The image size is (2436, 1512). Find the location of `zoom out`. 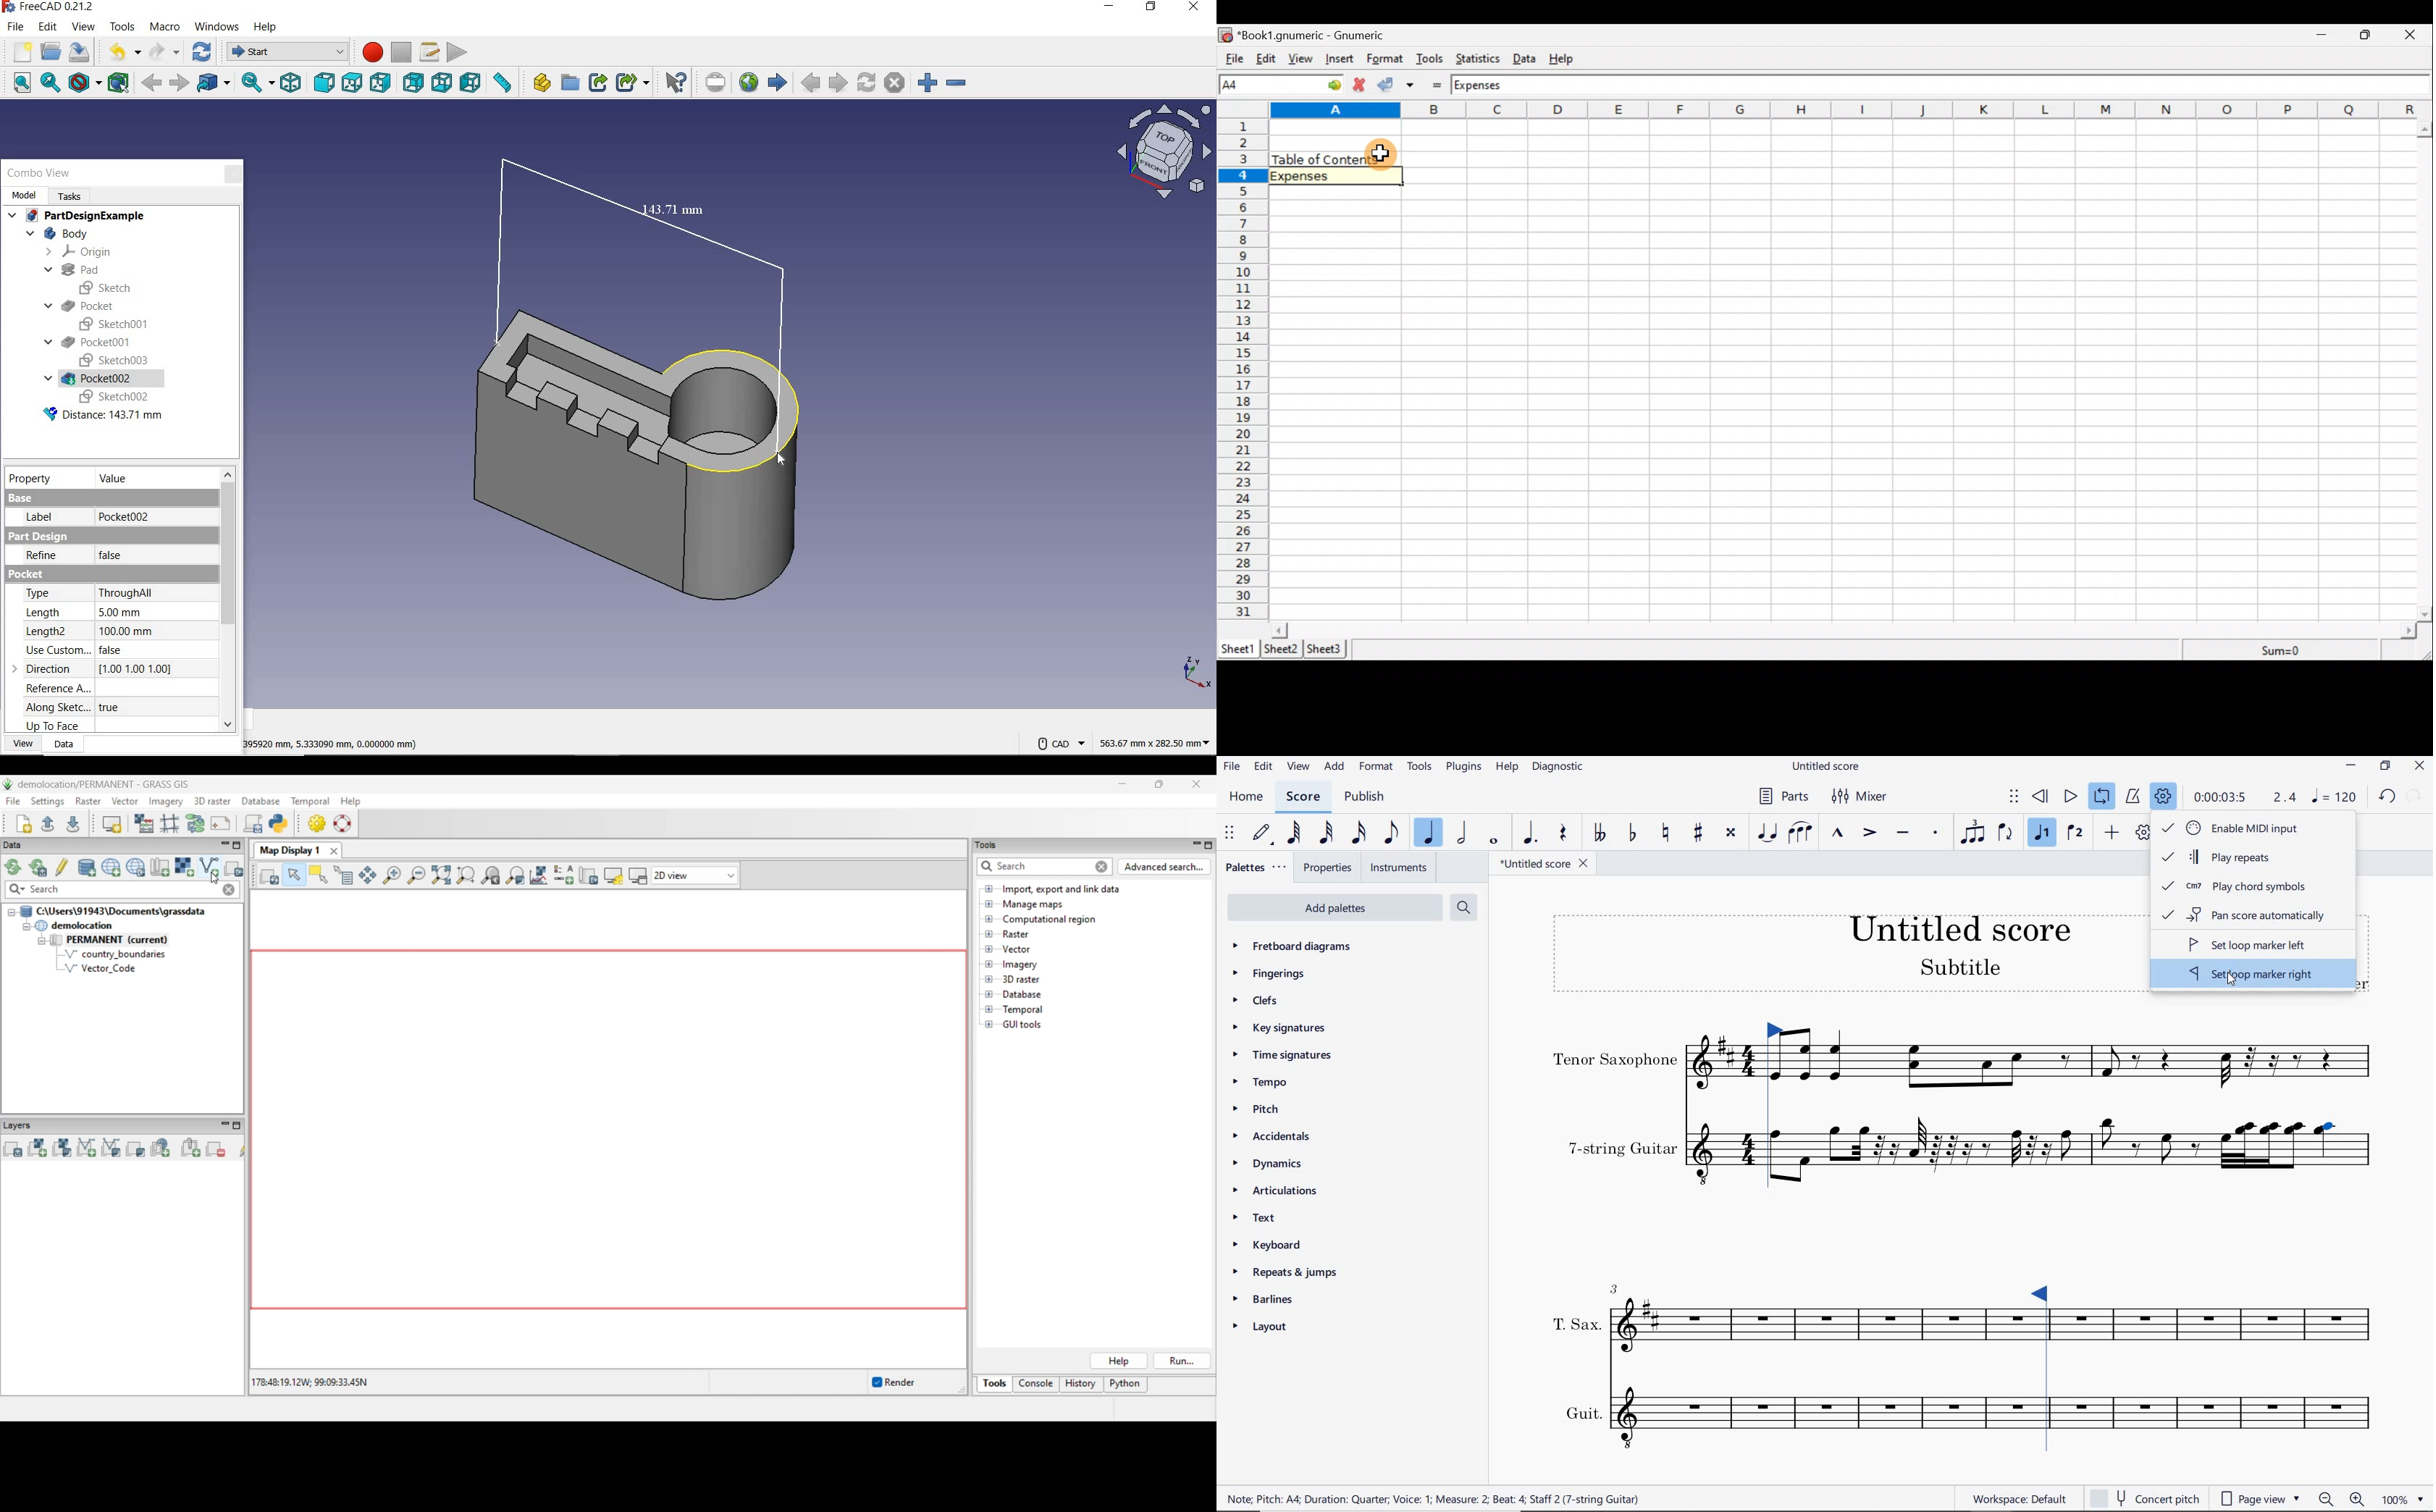

zoom out is located at coordinates (957, 84).